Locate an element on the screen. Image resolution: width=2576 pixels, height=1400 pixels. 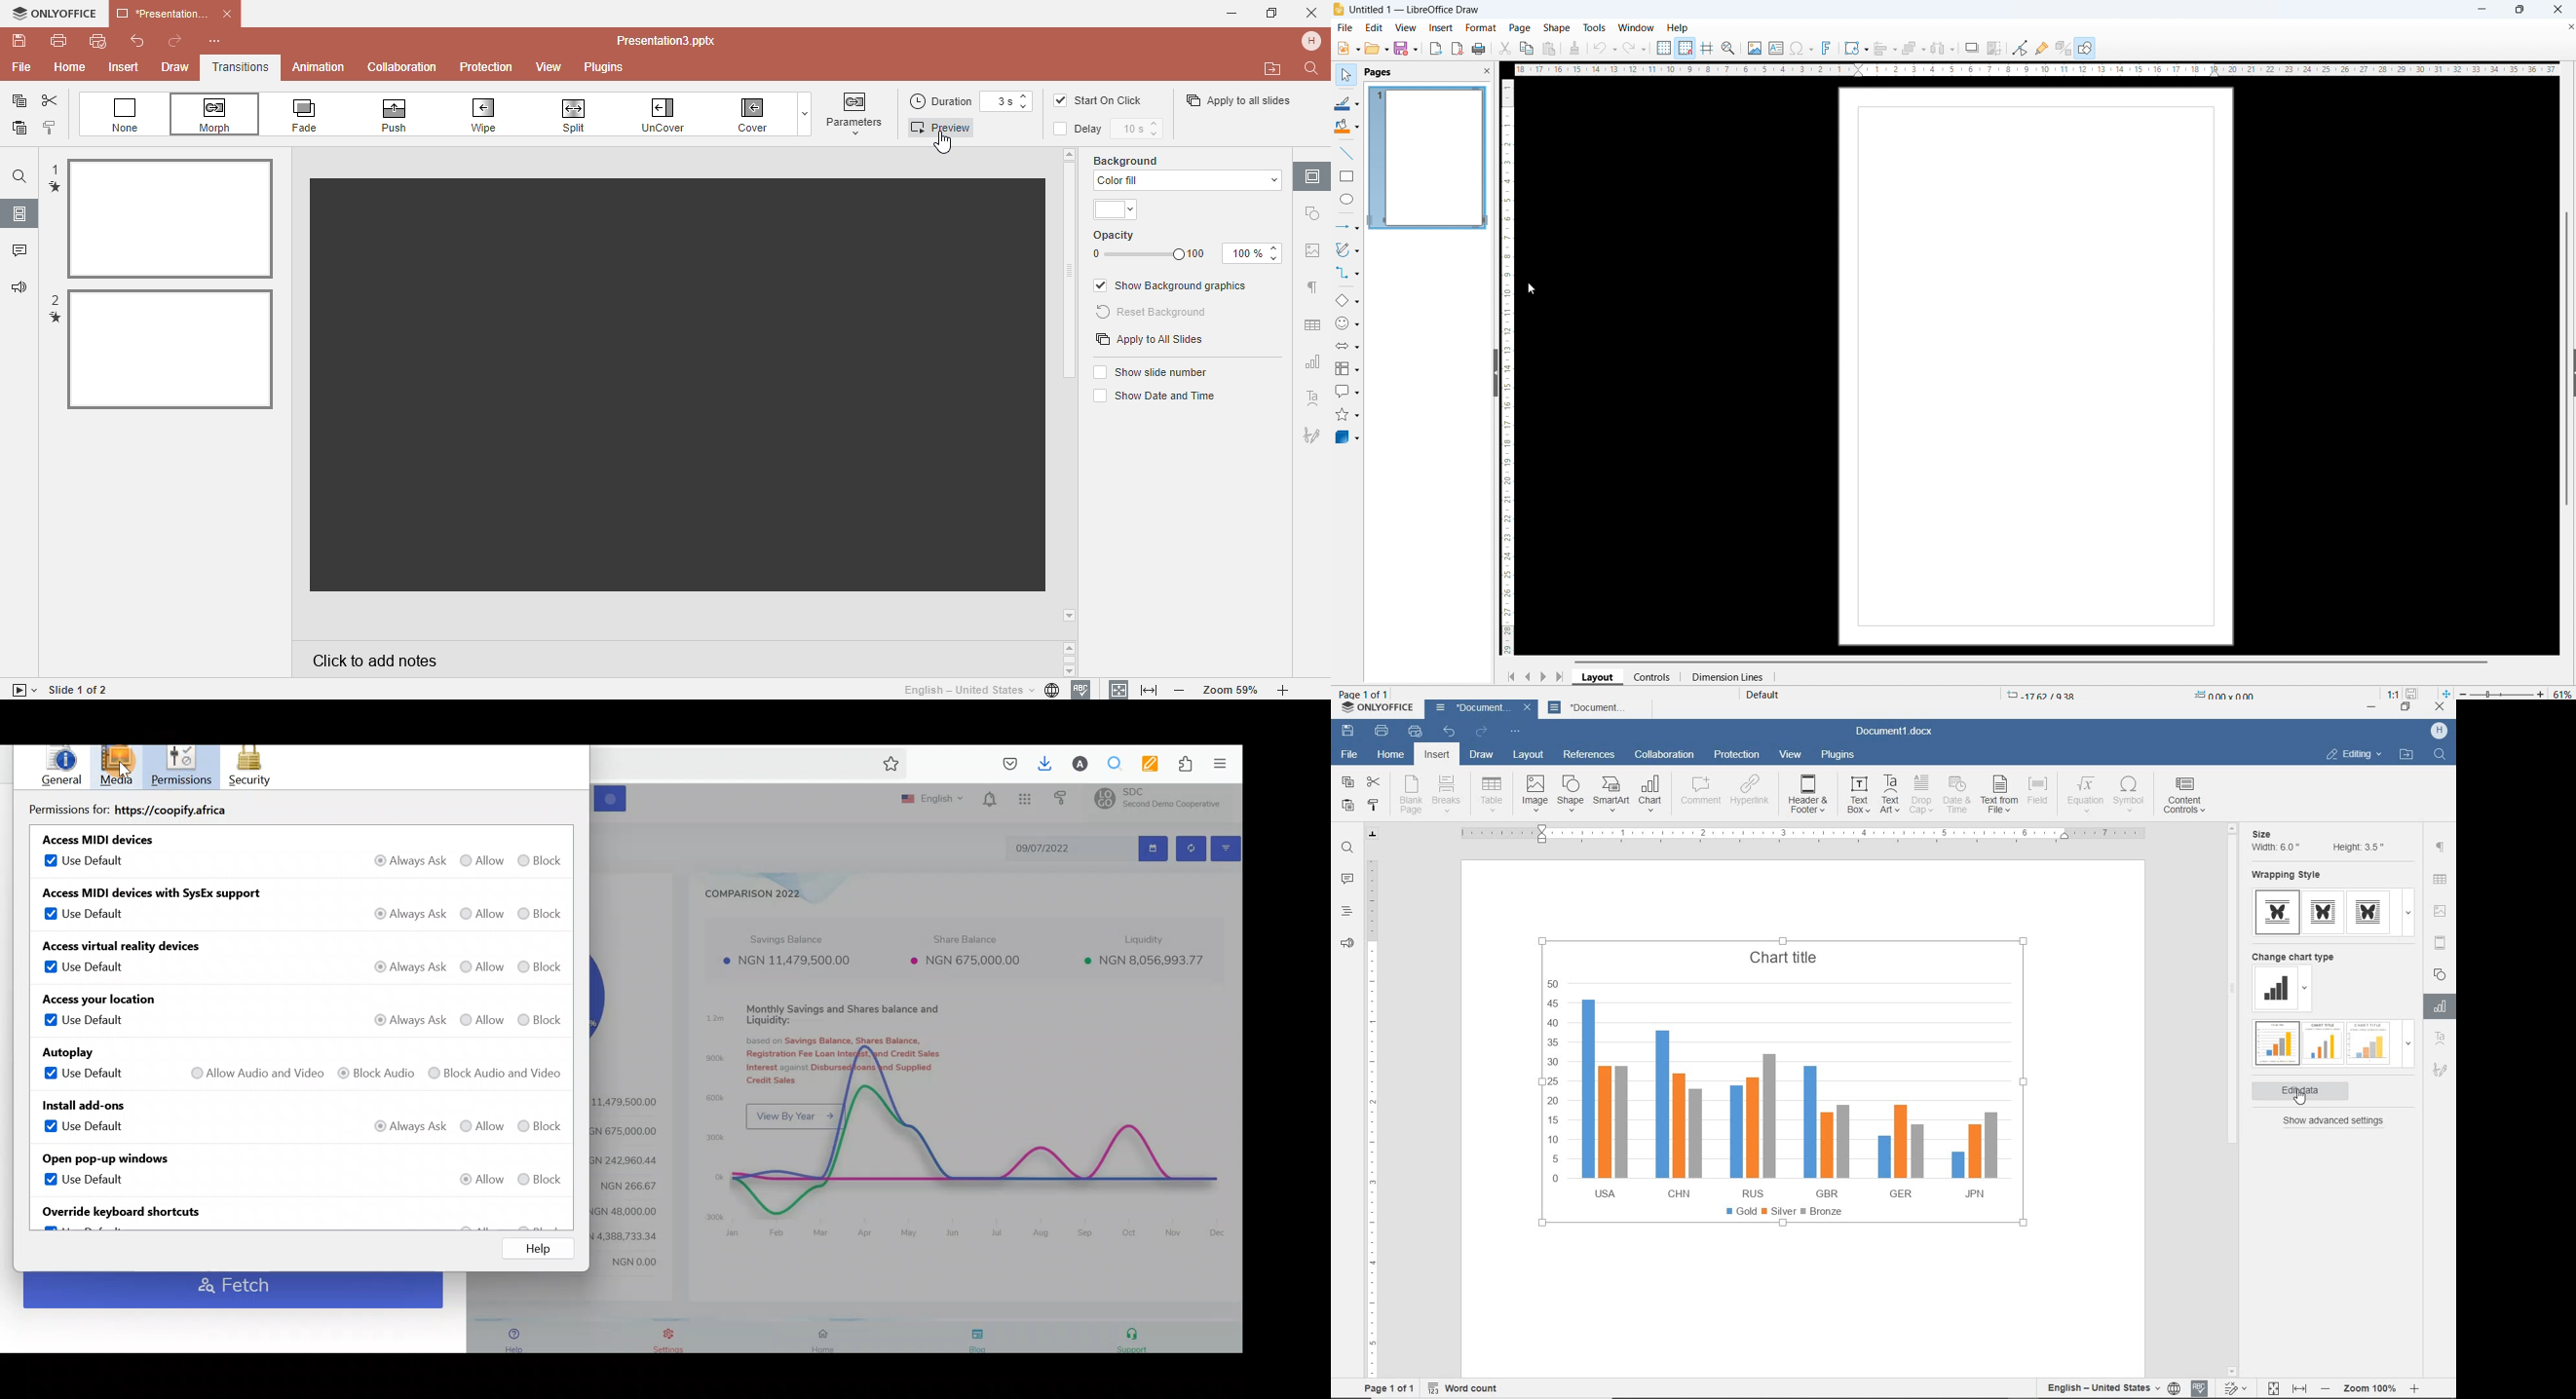
blank page is located at coordinates (1411, 795).